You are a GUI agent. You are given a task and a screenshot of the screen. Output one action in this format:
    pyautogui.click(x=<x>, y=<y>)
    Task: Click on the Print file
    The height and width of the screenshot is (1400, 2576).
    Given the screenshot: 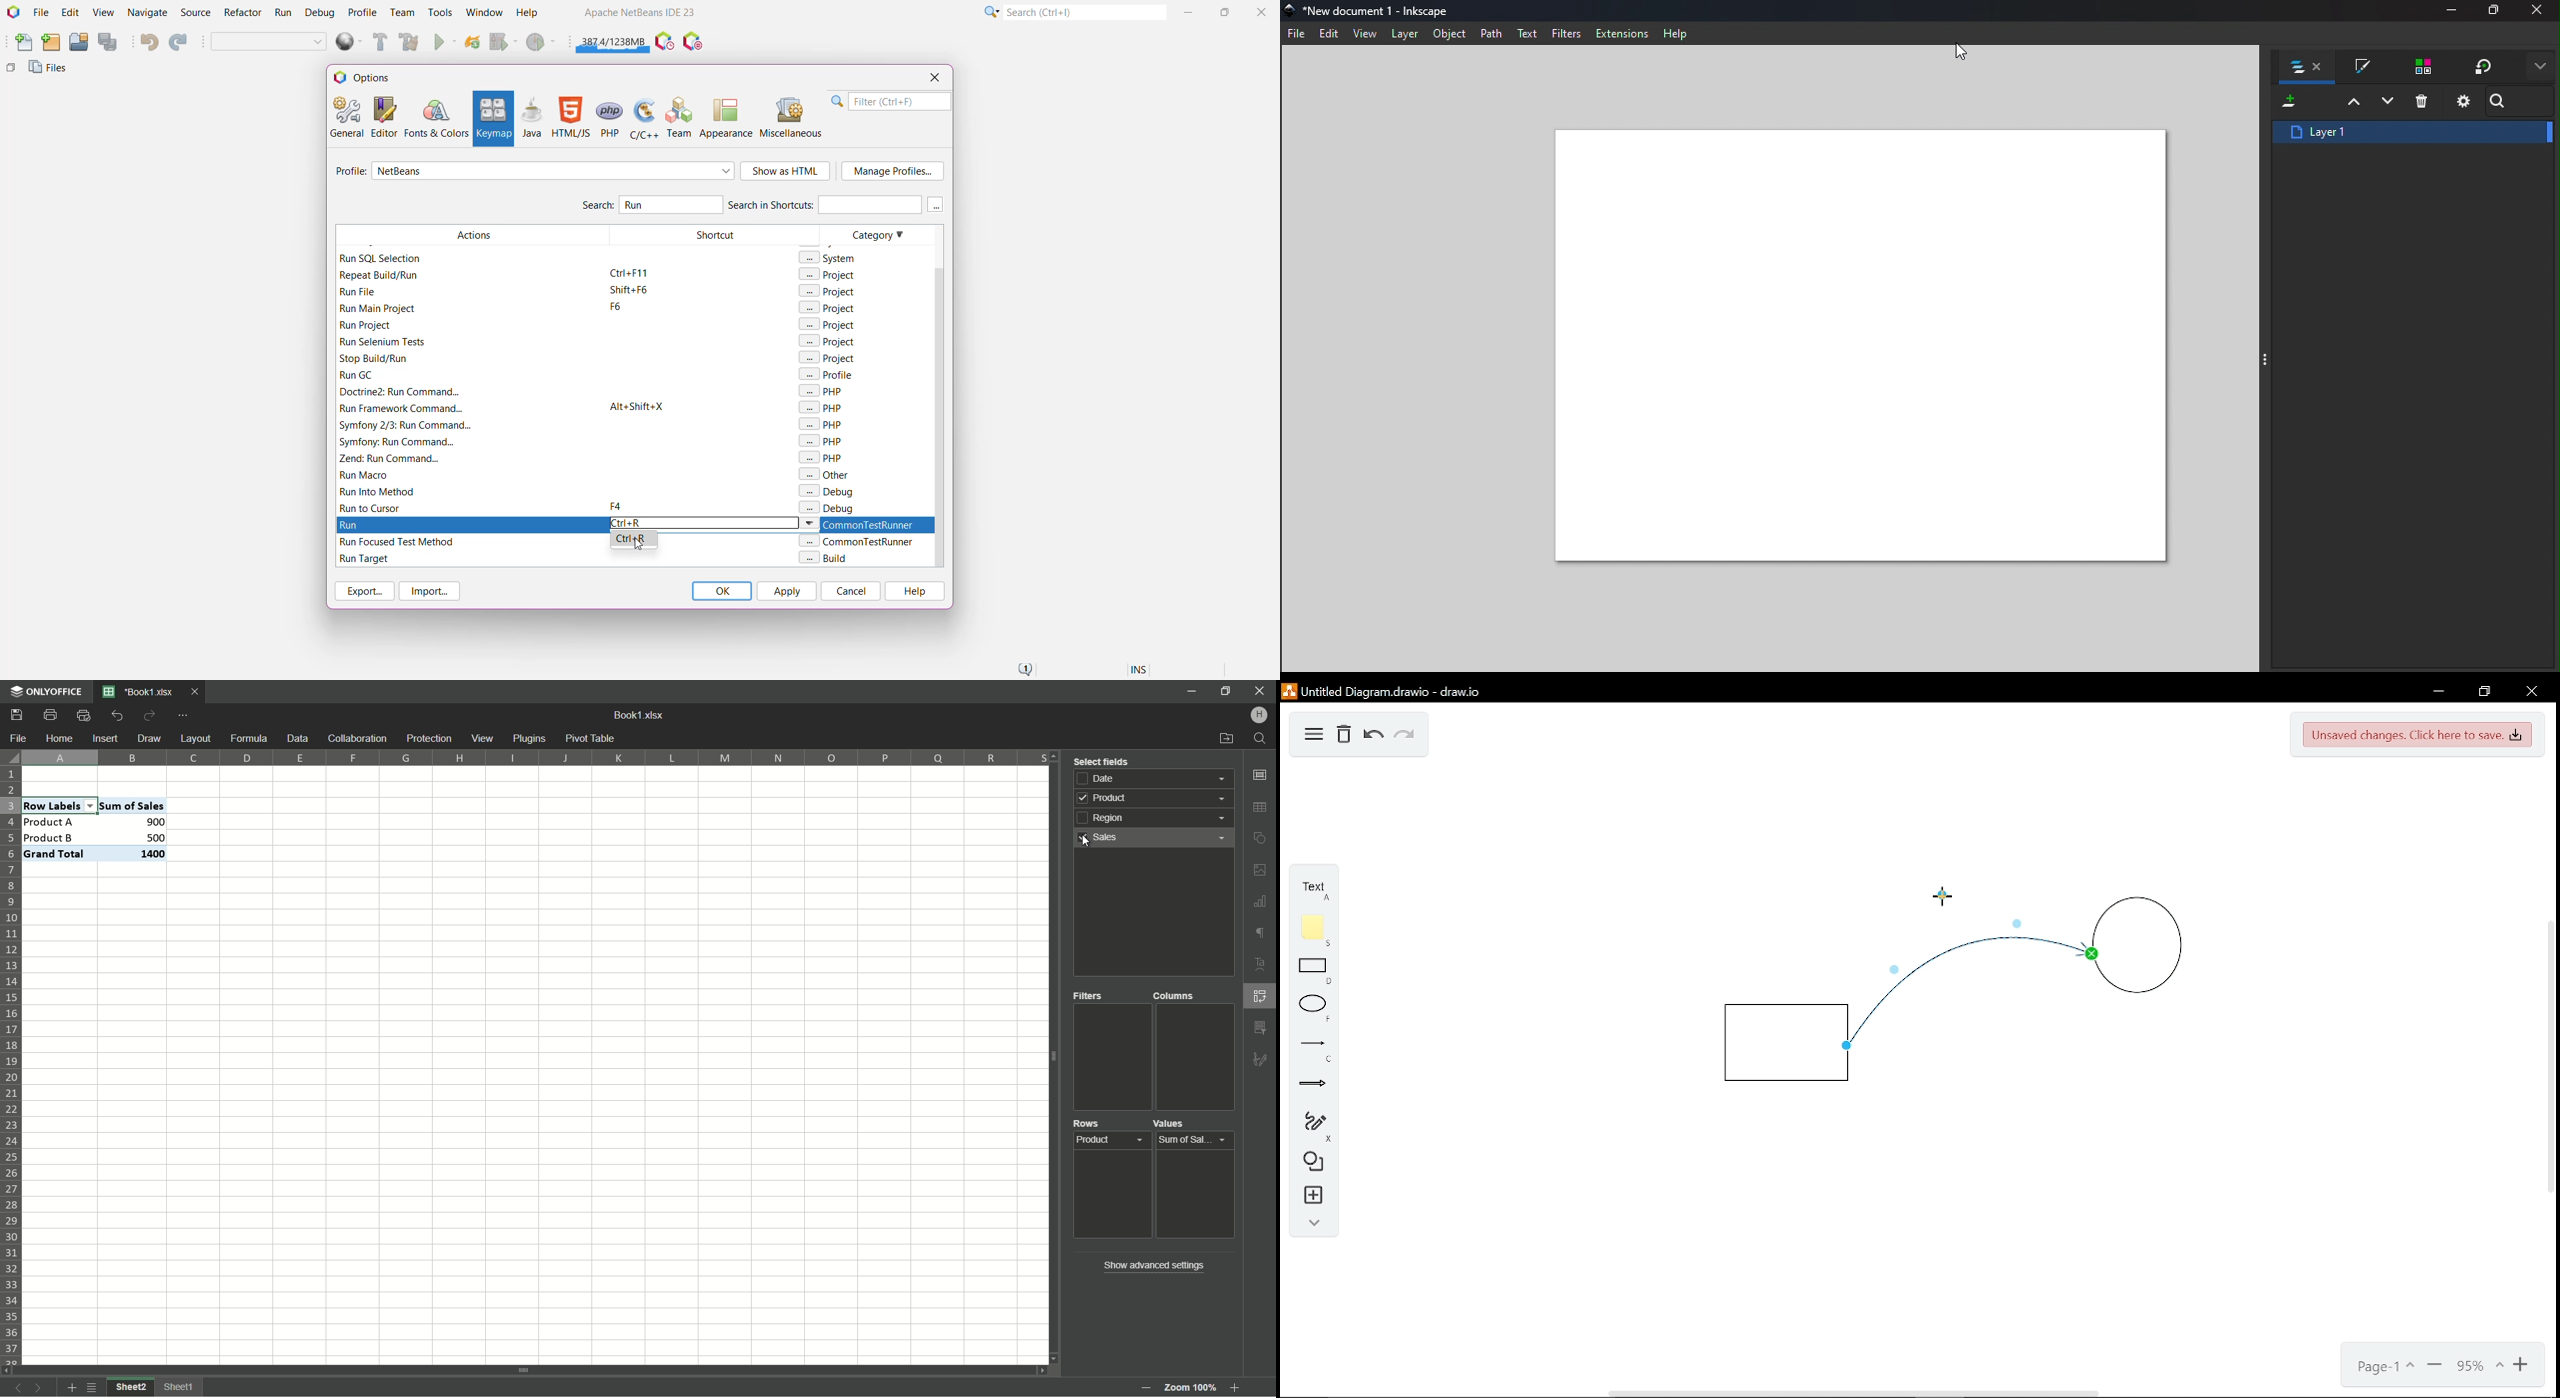 What is the action you would take?
    pyautogui.click(x=50, y=717)
    